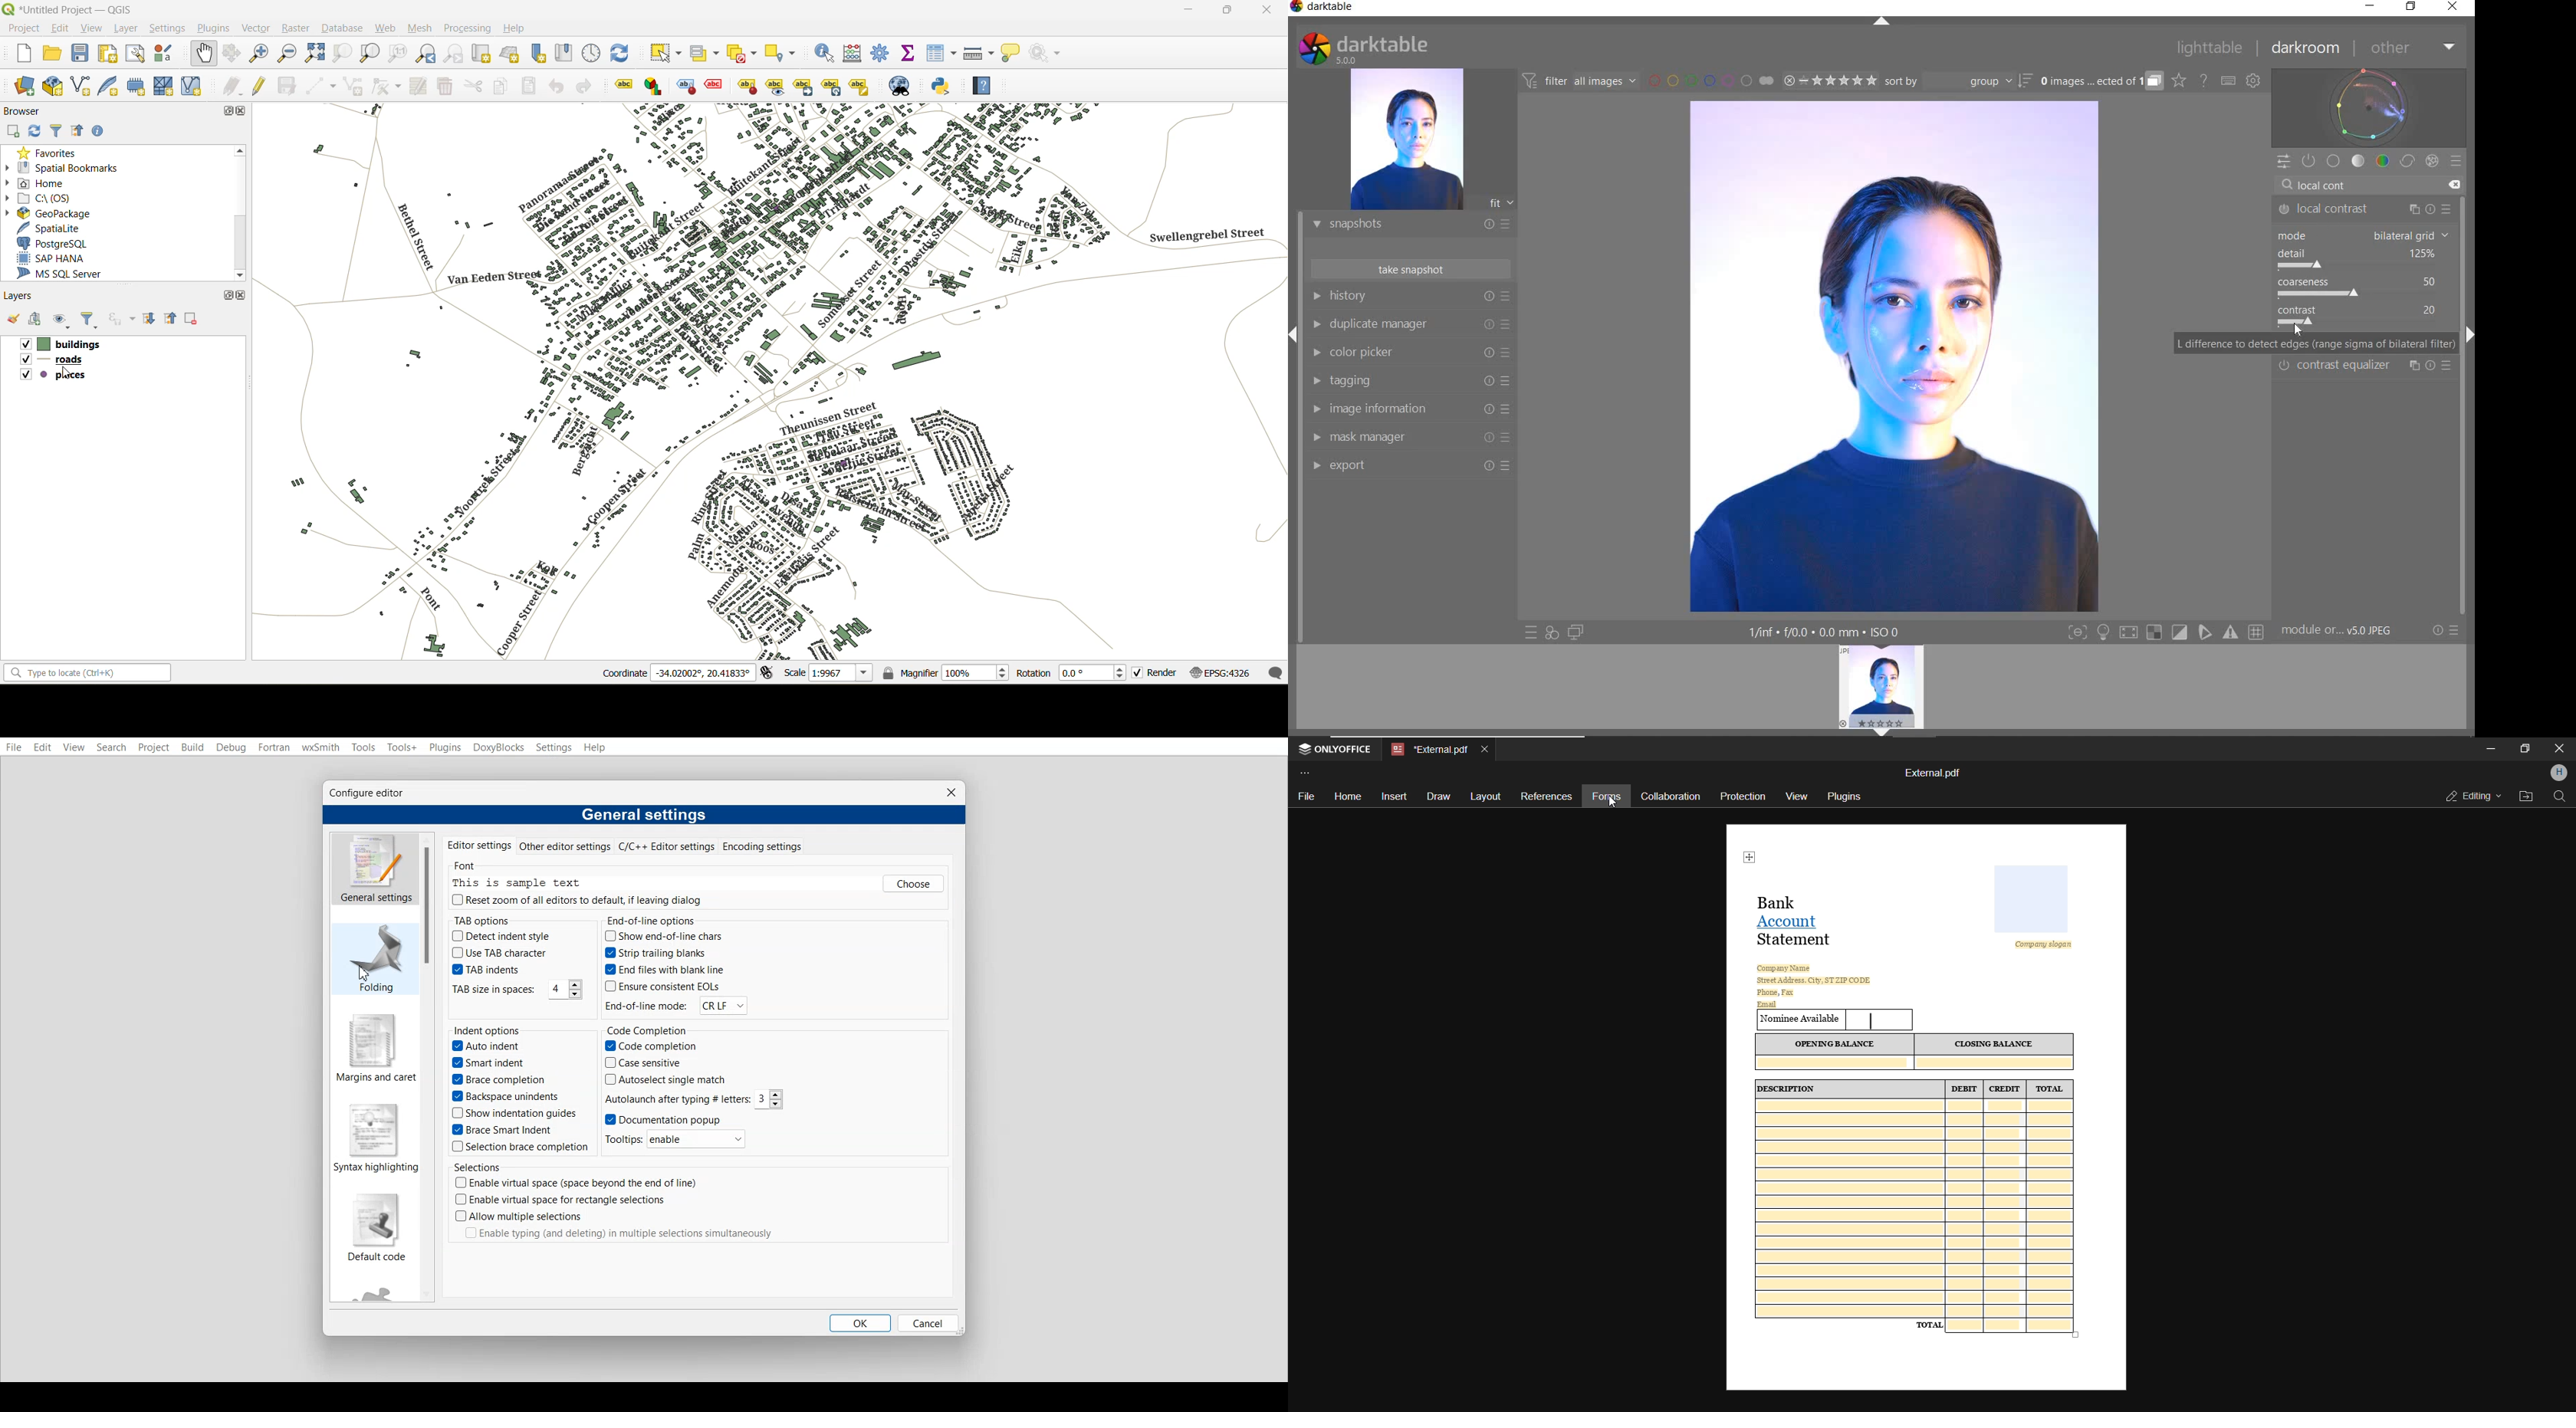 This screenshot has height=1428, width=2576. Describe the element at coordinates (421, 28) in the screenshot. I see `mesh` at that location.